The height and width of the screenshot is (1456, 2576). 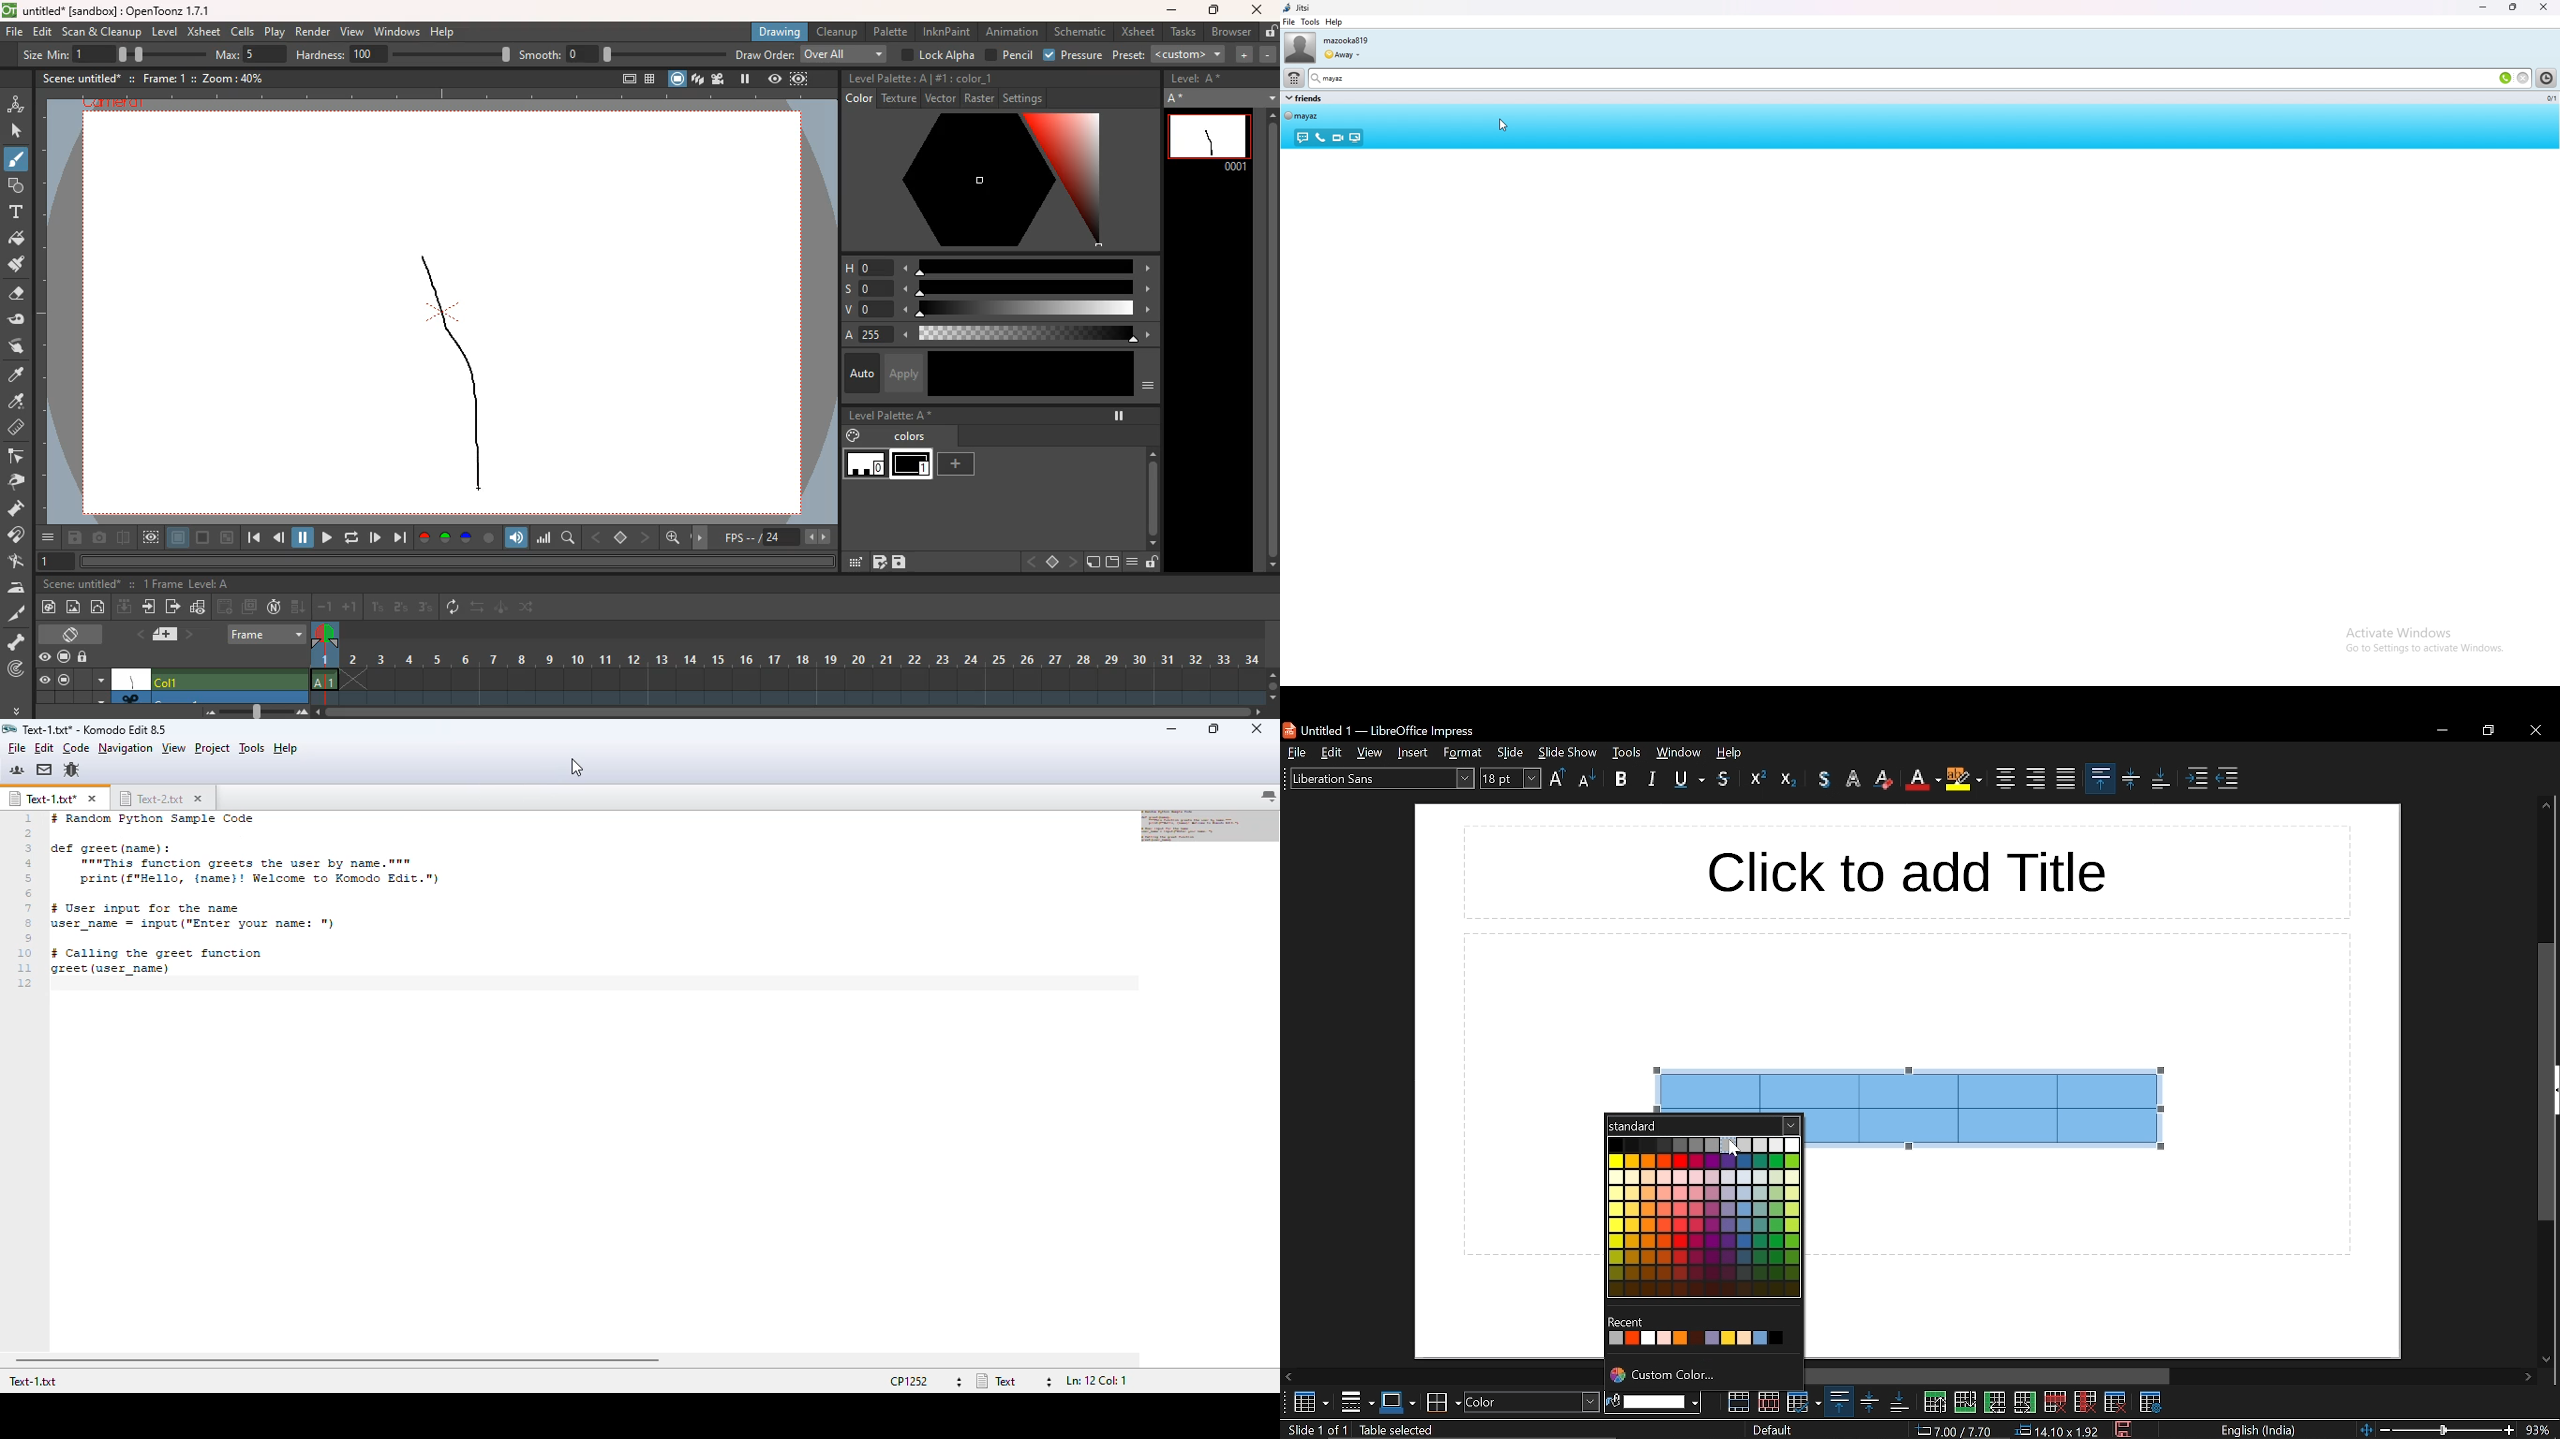 I want to click on minus, so click(x=1268, y=54).